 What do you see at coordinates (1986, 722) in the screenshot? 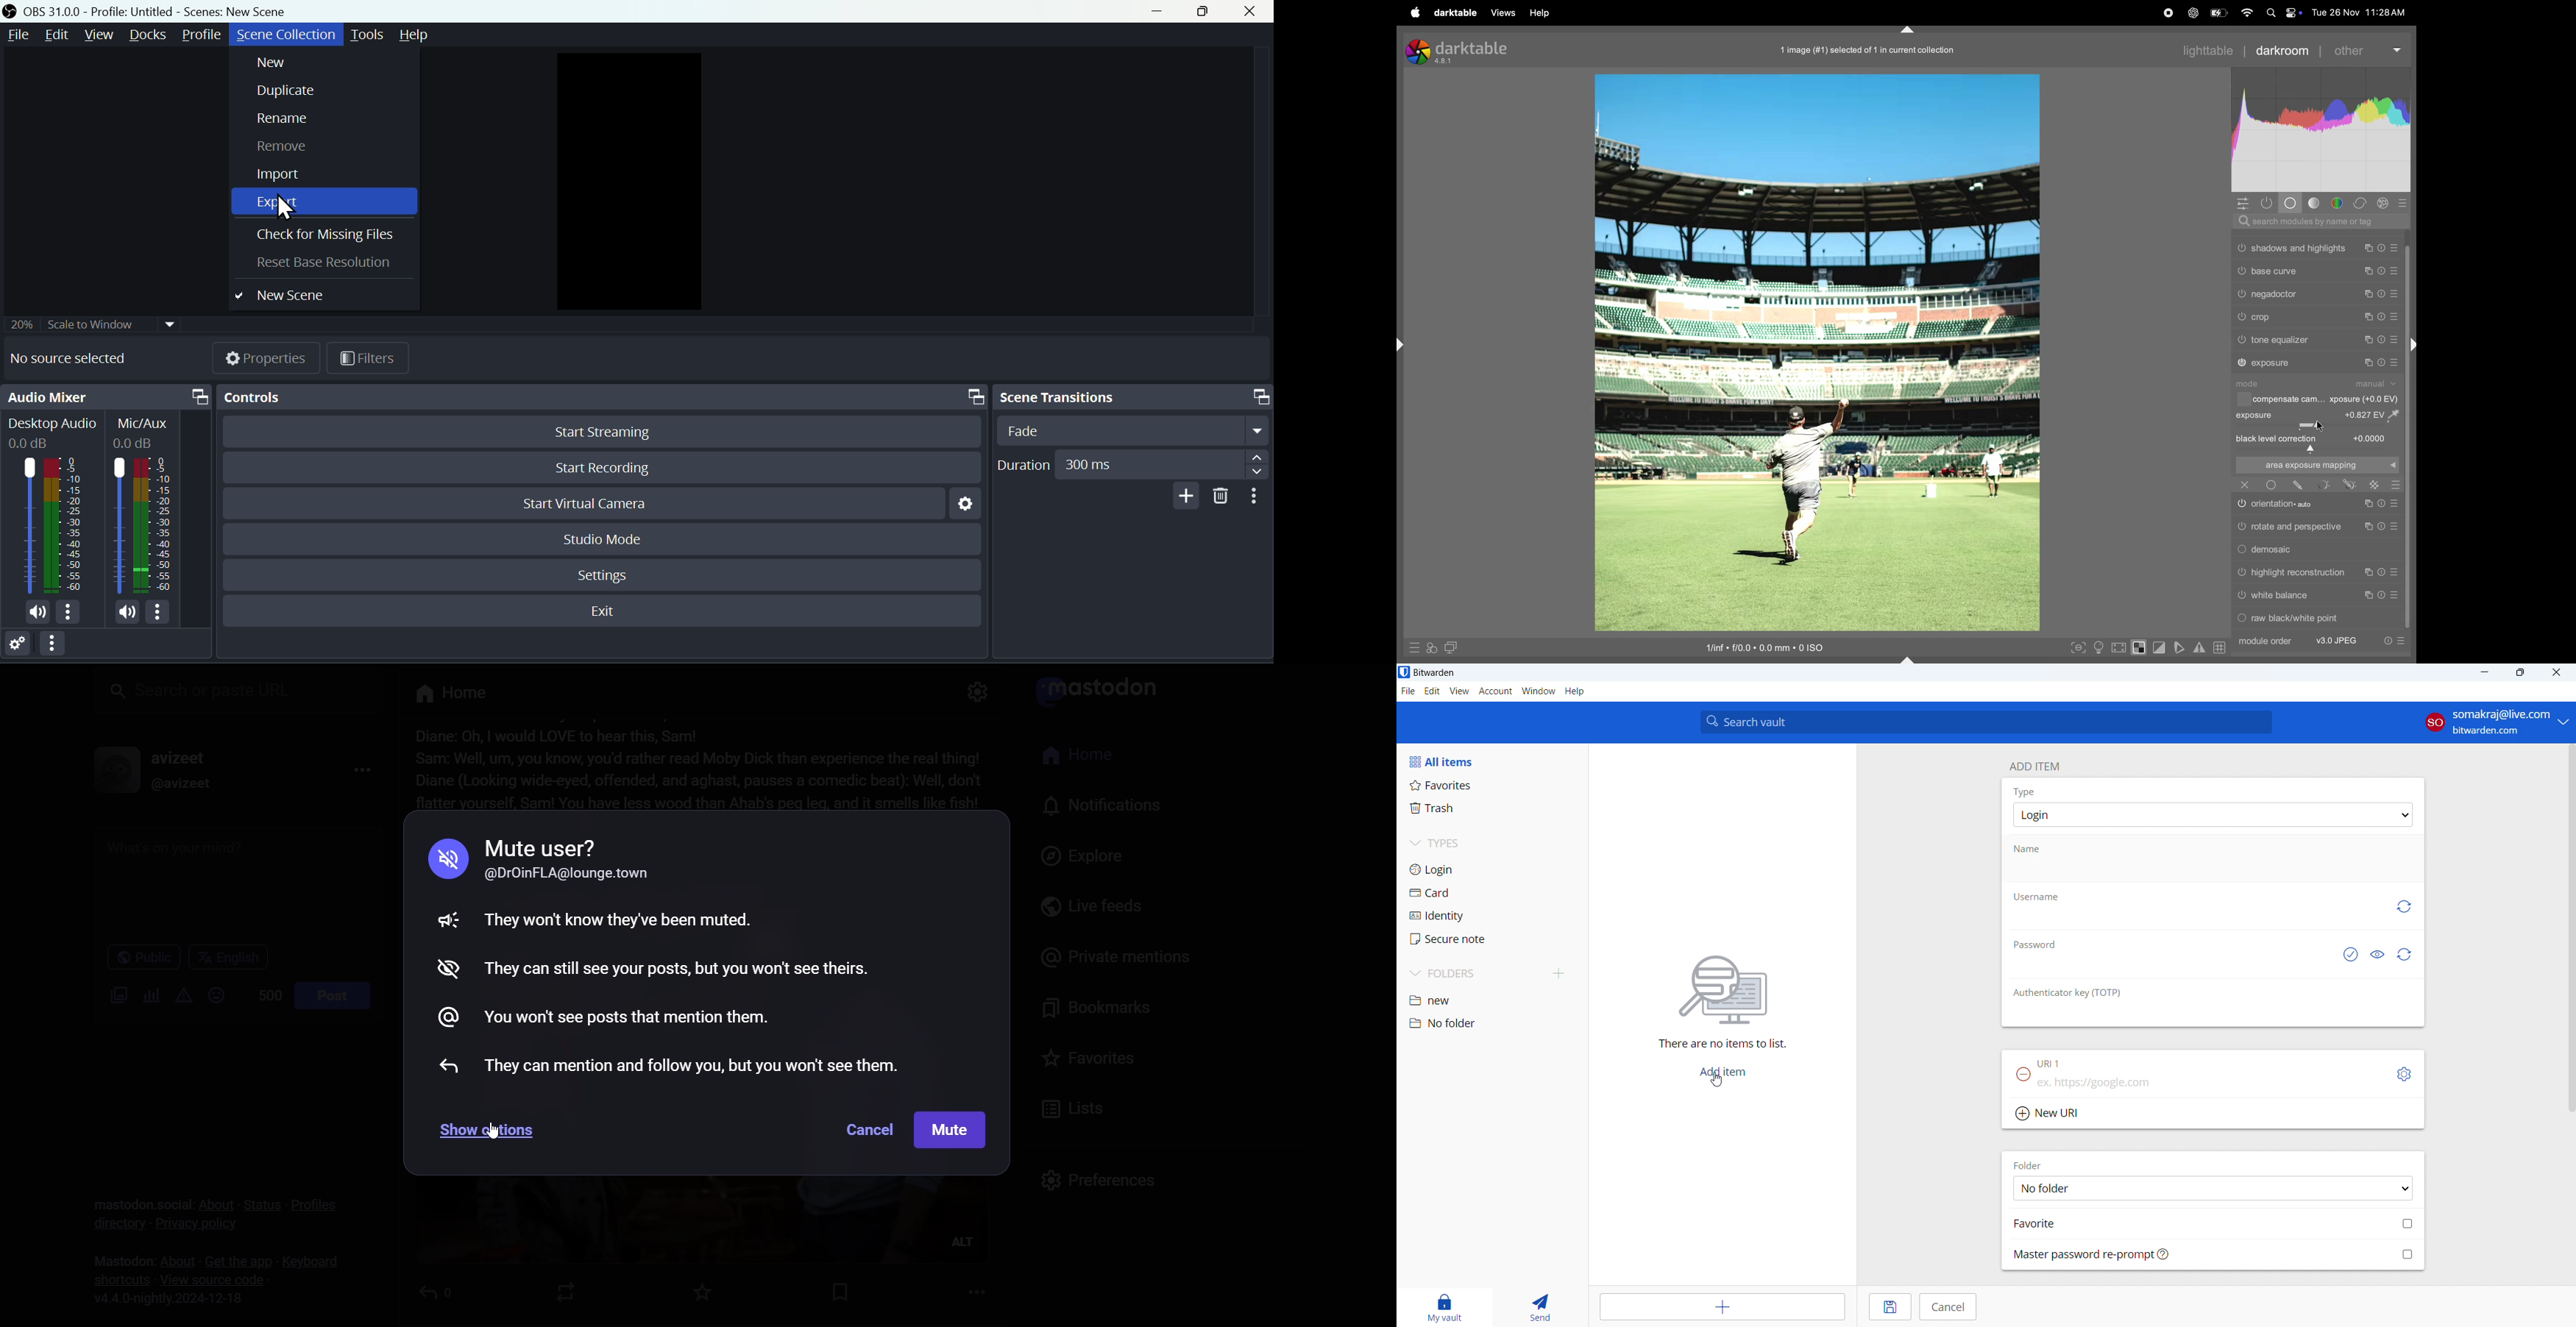
I see `search vault` at bounding box center [1986, 722].